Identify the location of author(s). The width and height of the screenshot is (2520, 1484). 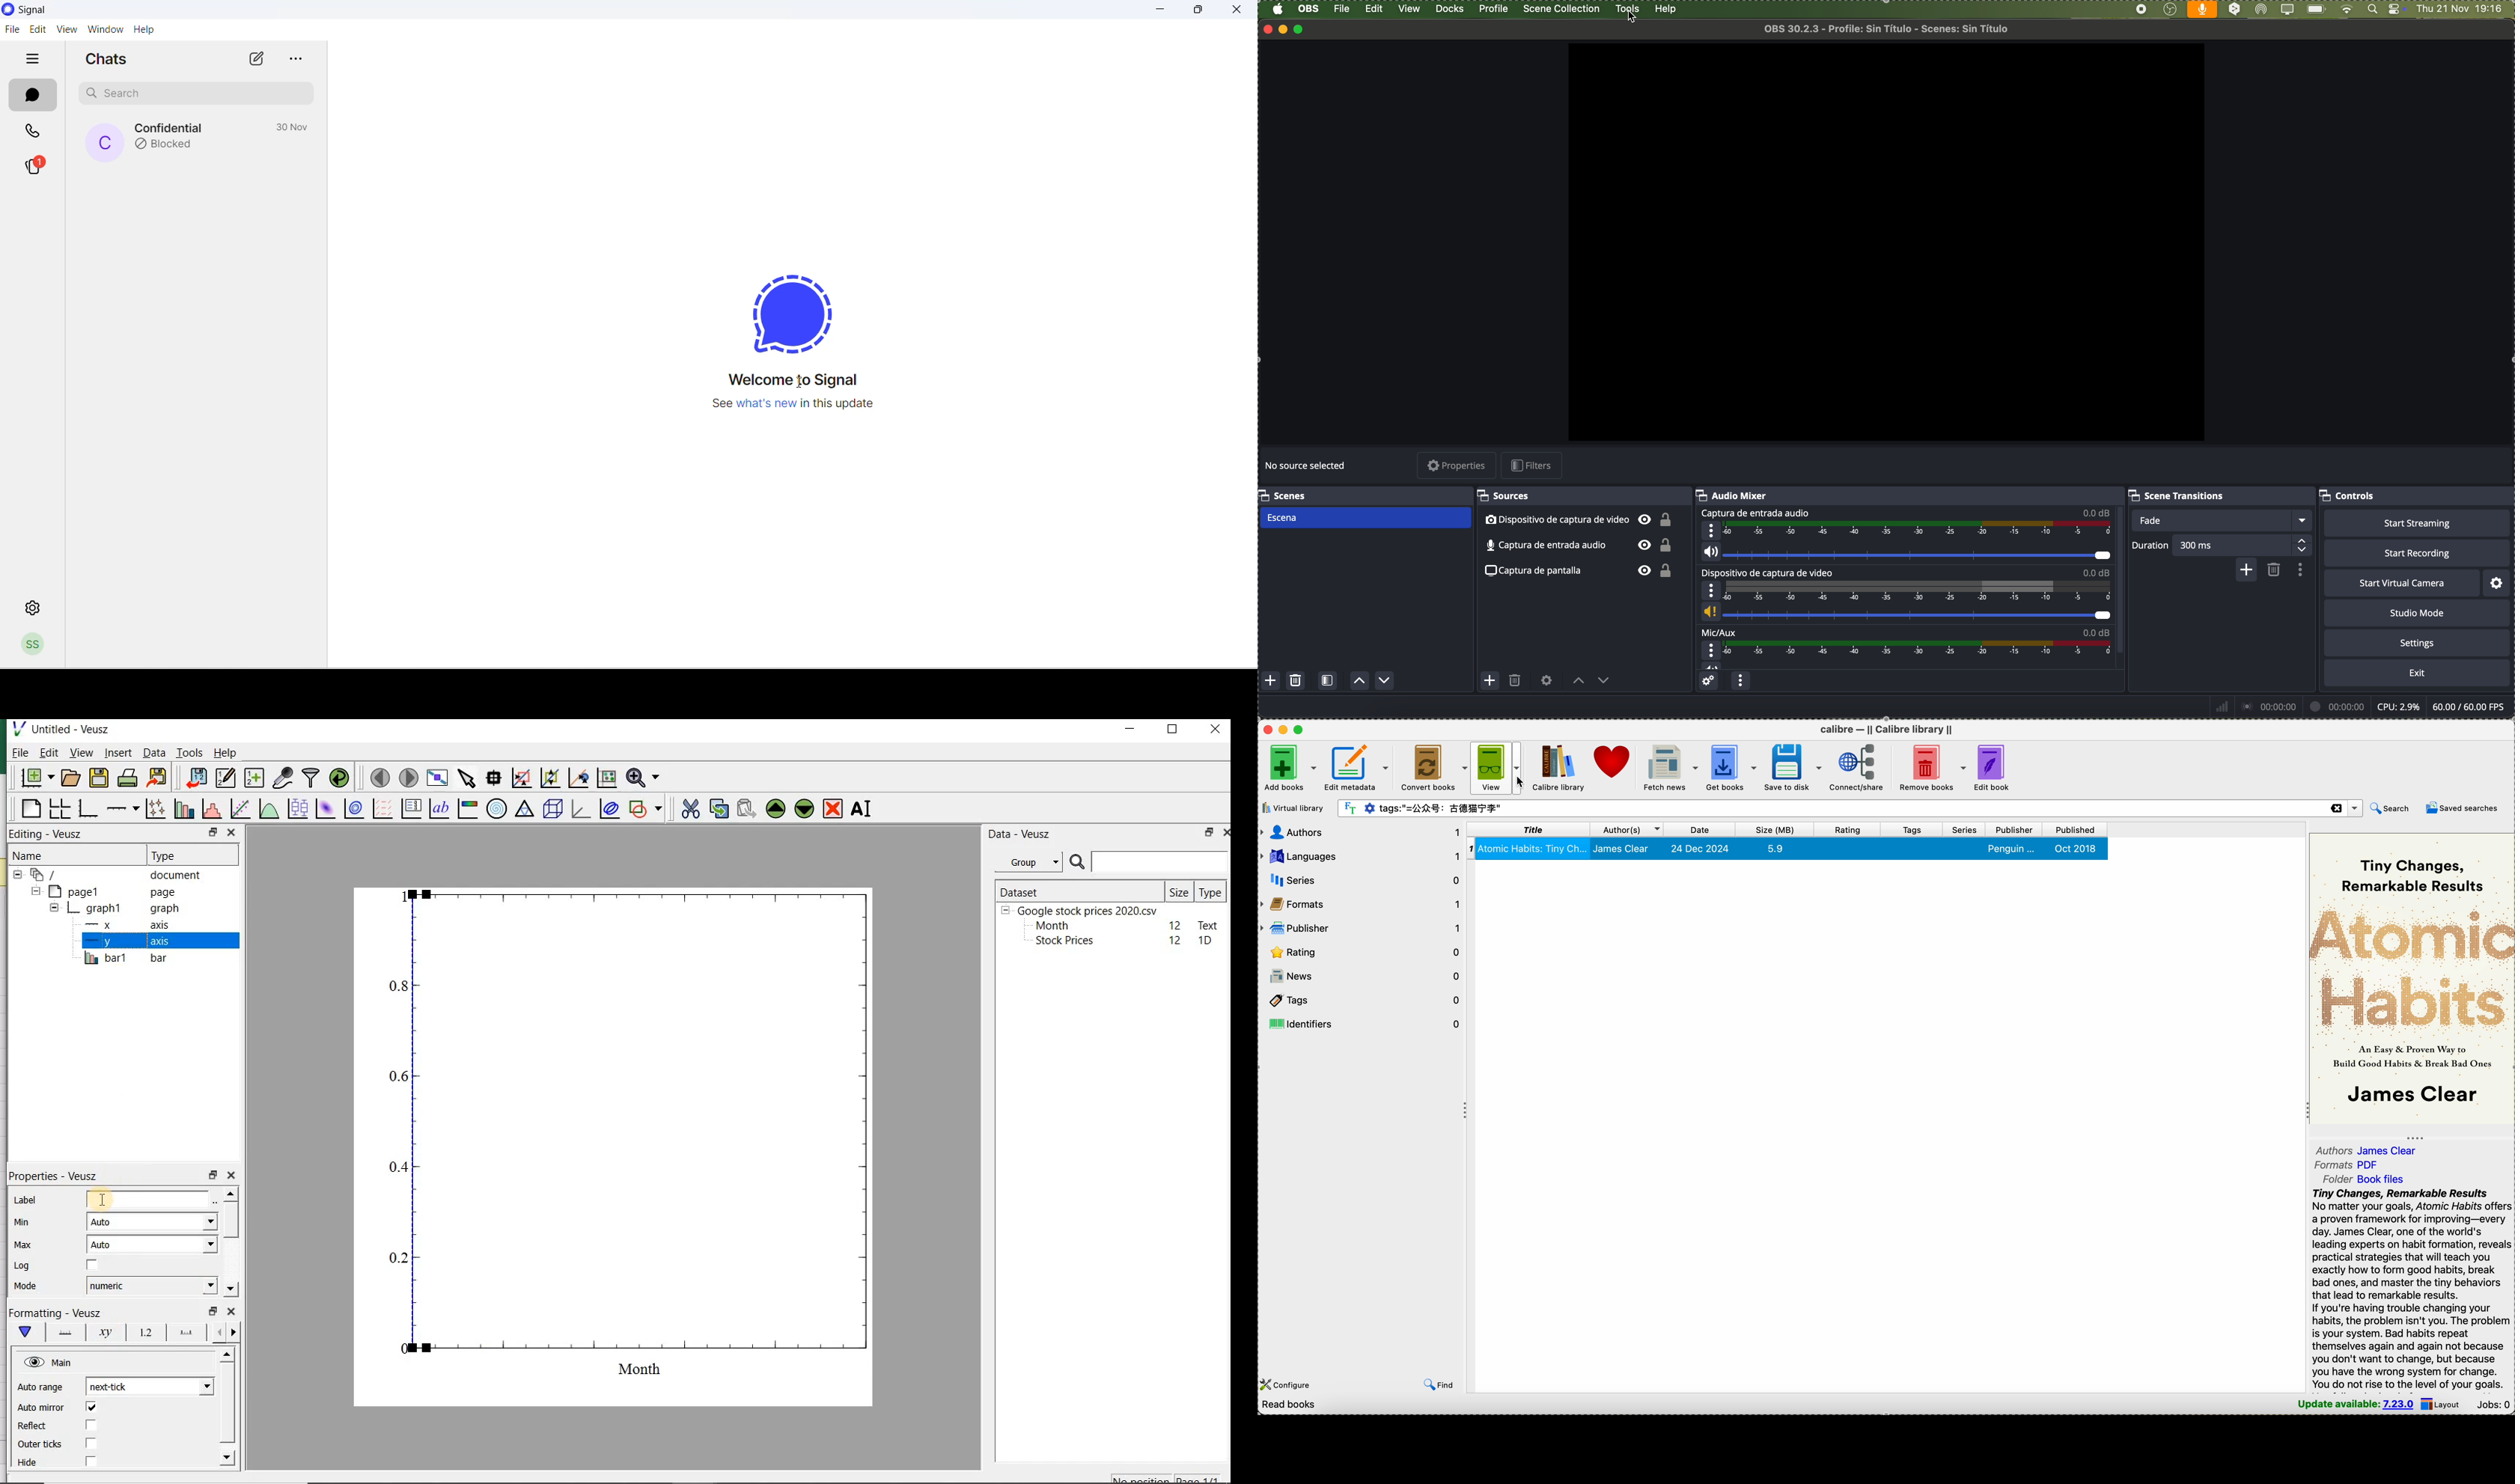
(1630, 831).